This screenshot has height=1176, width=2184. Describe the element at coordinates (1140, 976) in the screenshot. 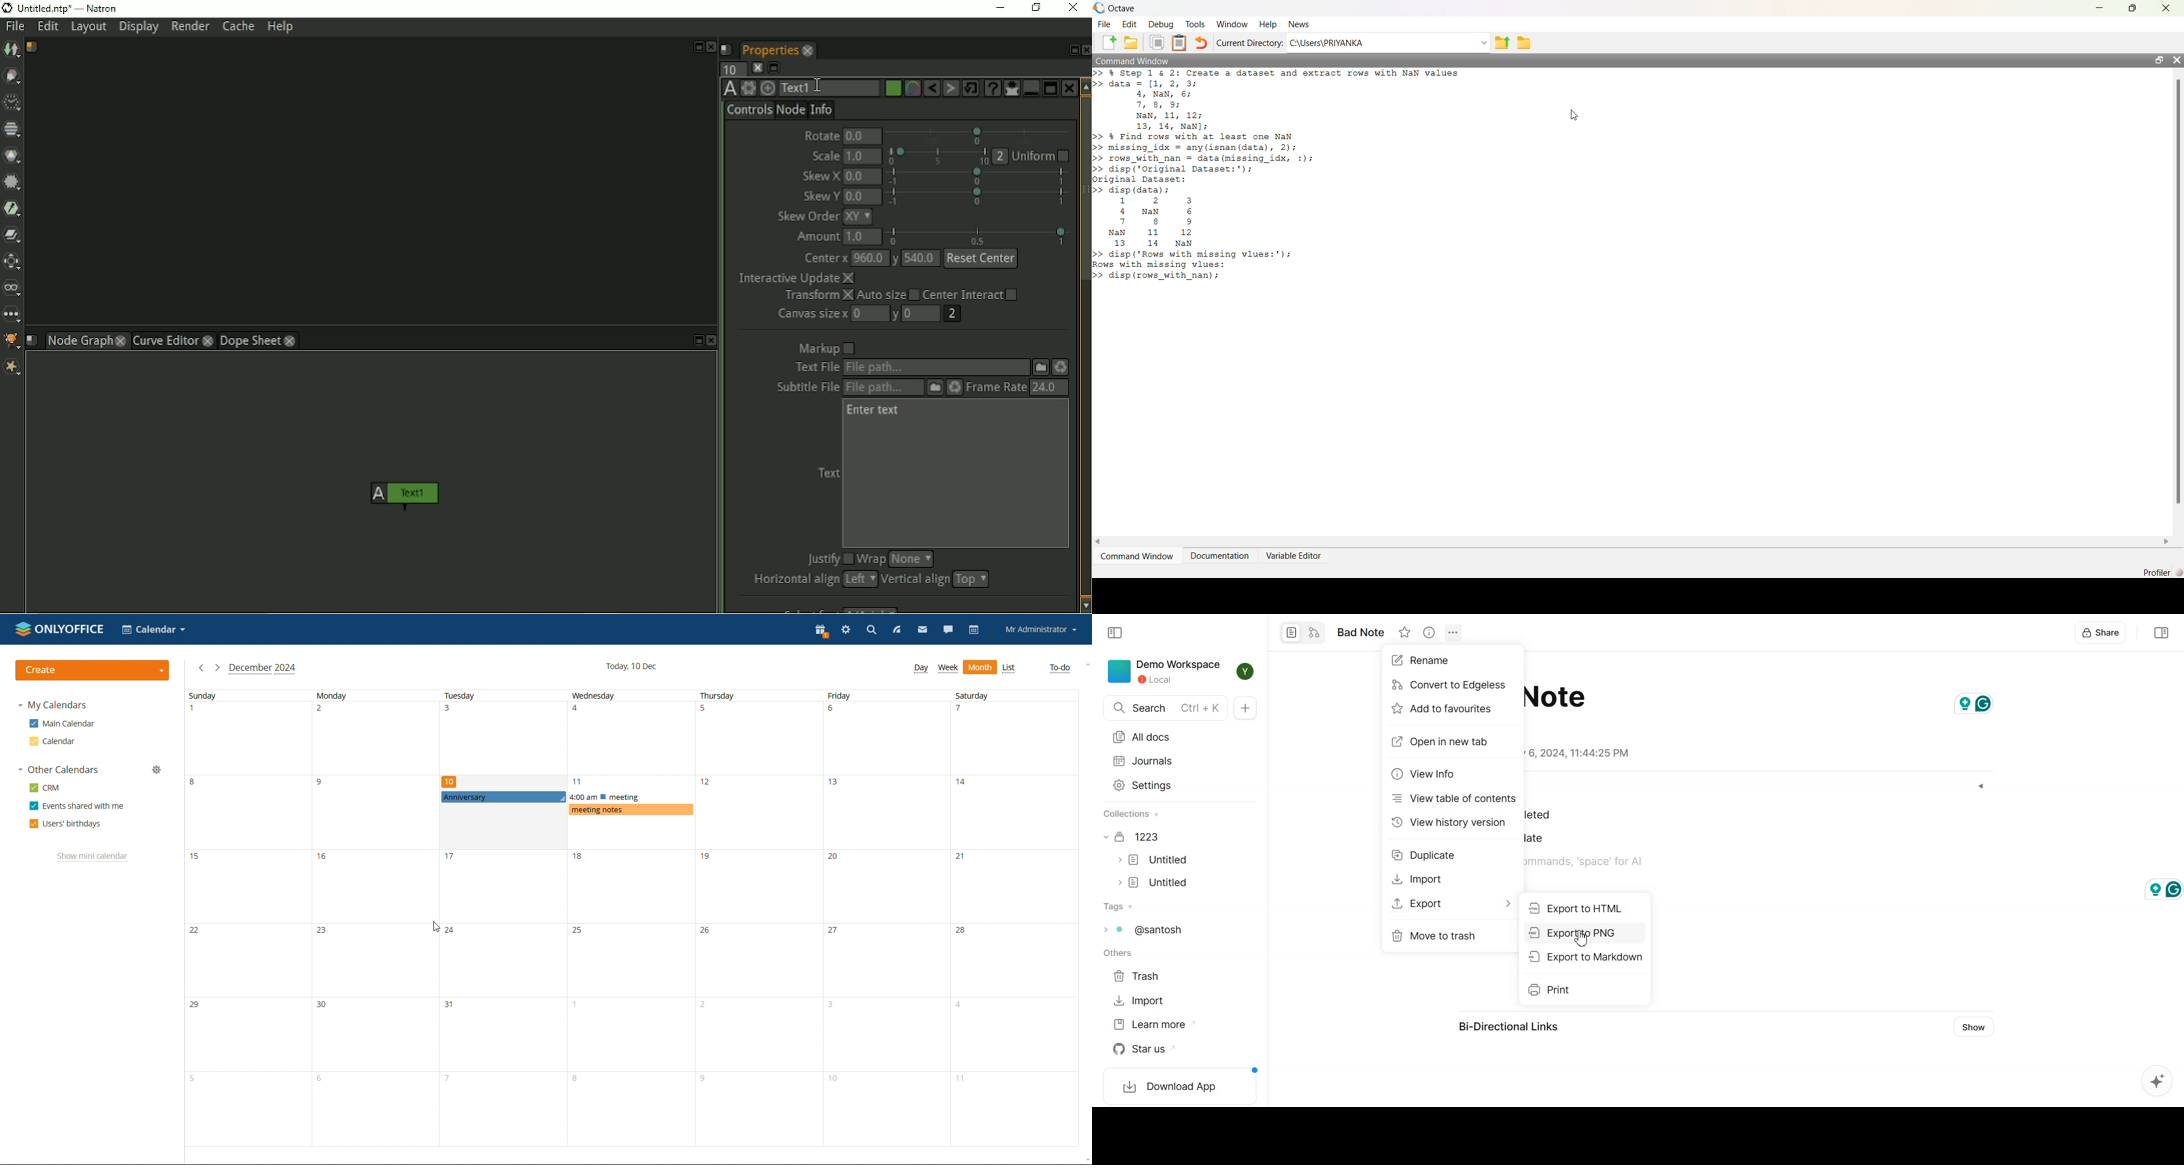

I see `Trash` at that location.